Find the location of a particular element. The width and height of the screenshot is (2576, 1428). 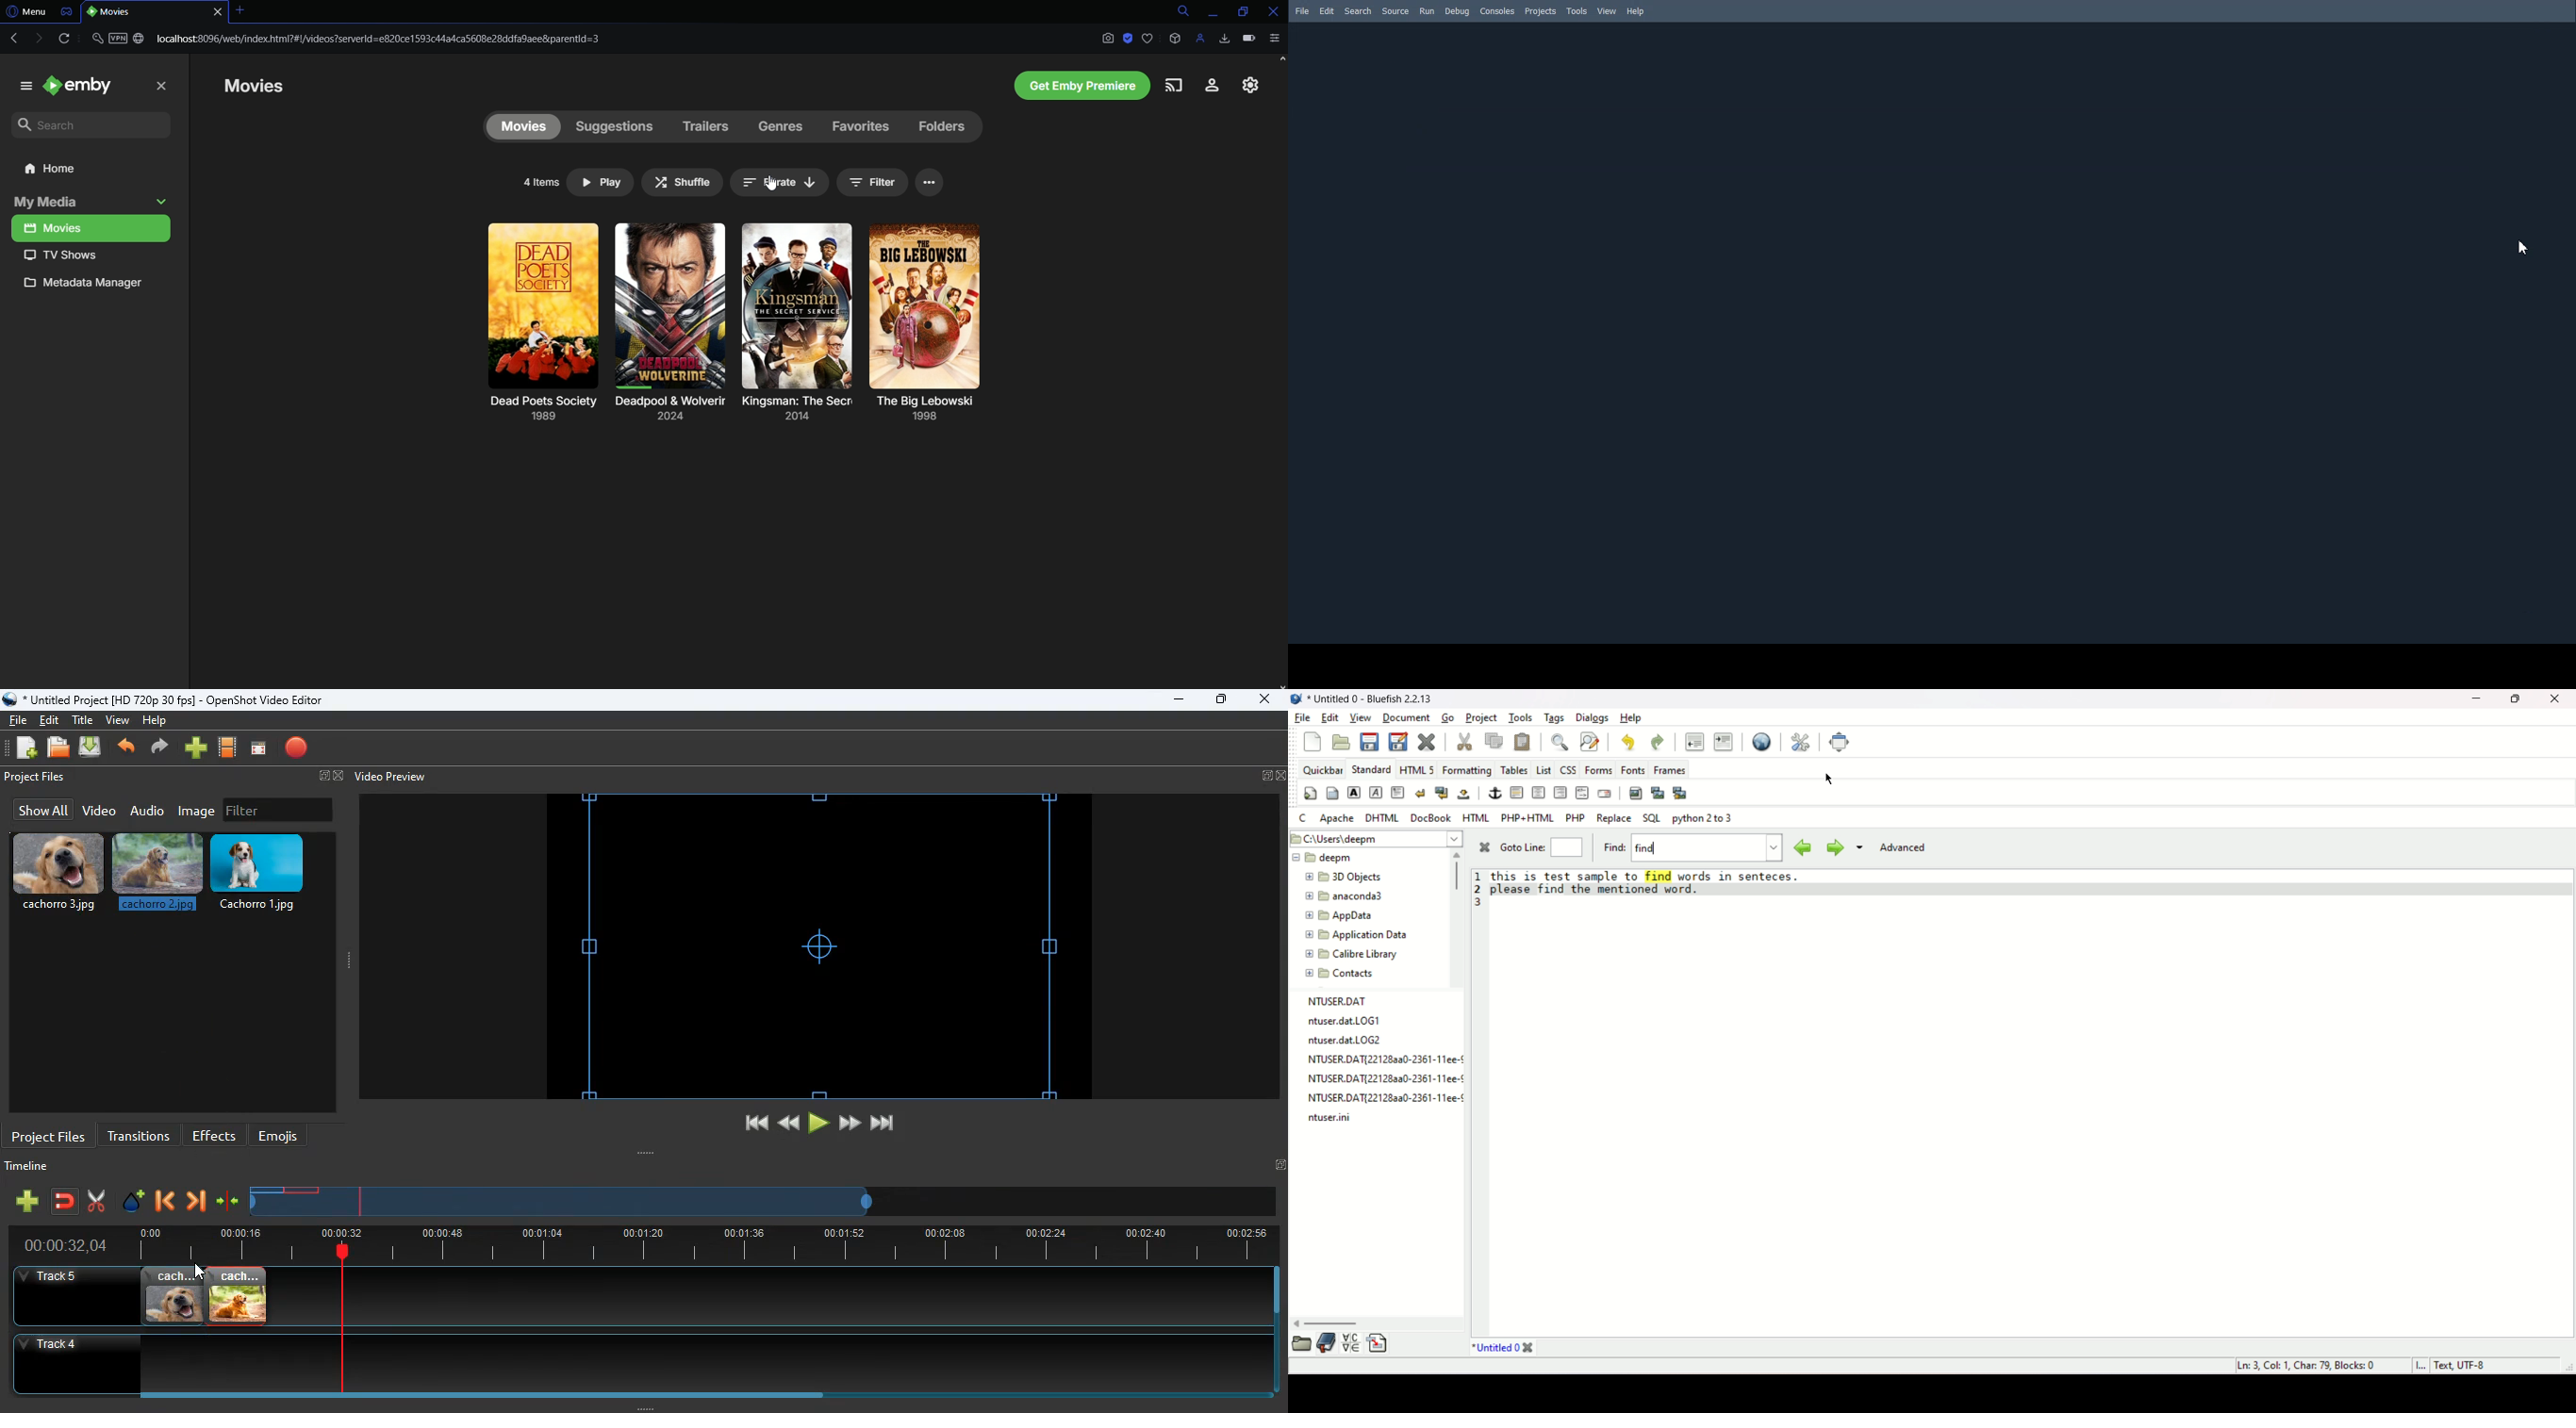

video is located at coordinates (98, 812).